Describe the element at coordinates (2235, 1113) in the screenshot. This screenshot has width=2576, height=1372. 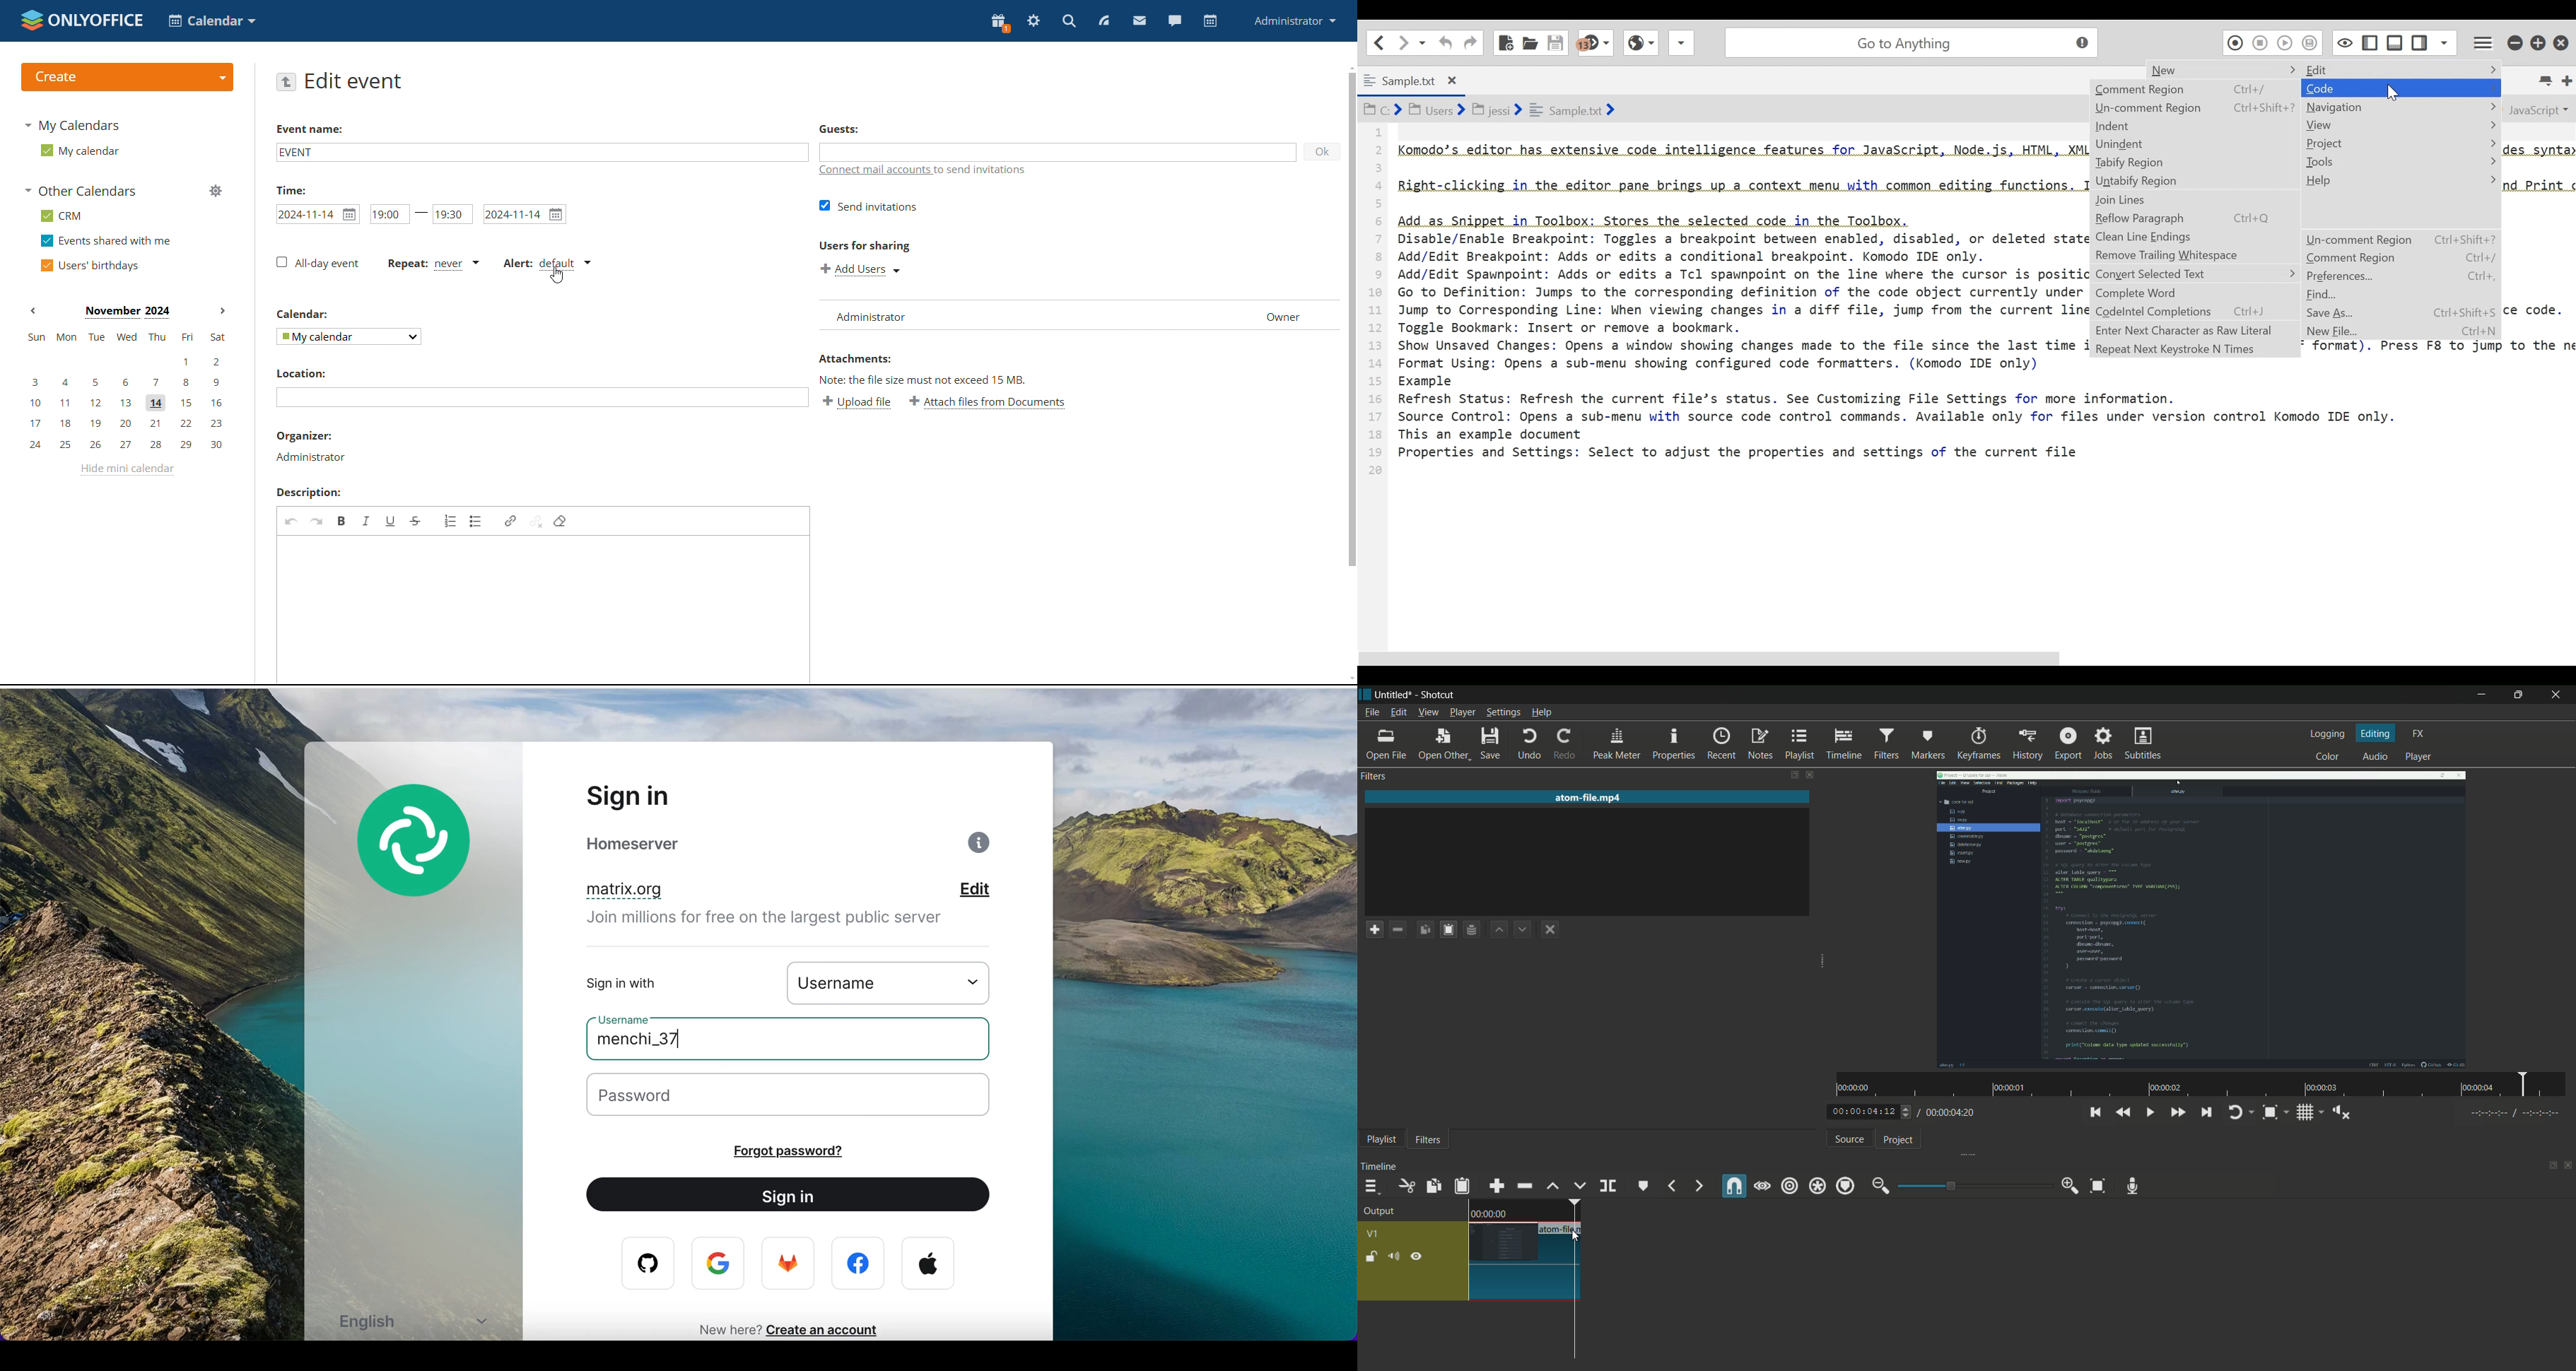
I see `toggle player logging` at that location.